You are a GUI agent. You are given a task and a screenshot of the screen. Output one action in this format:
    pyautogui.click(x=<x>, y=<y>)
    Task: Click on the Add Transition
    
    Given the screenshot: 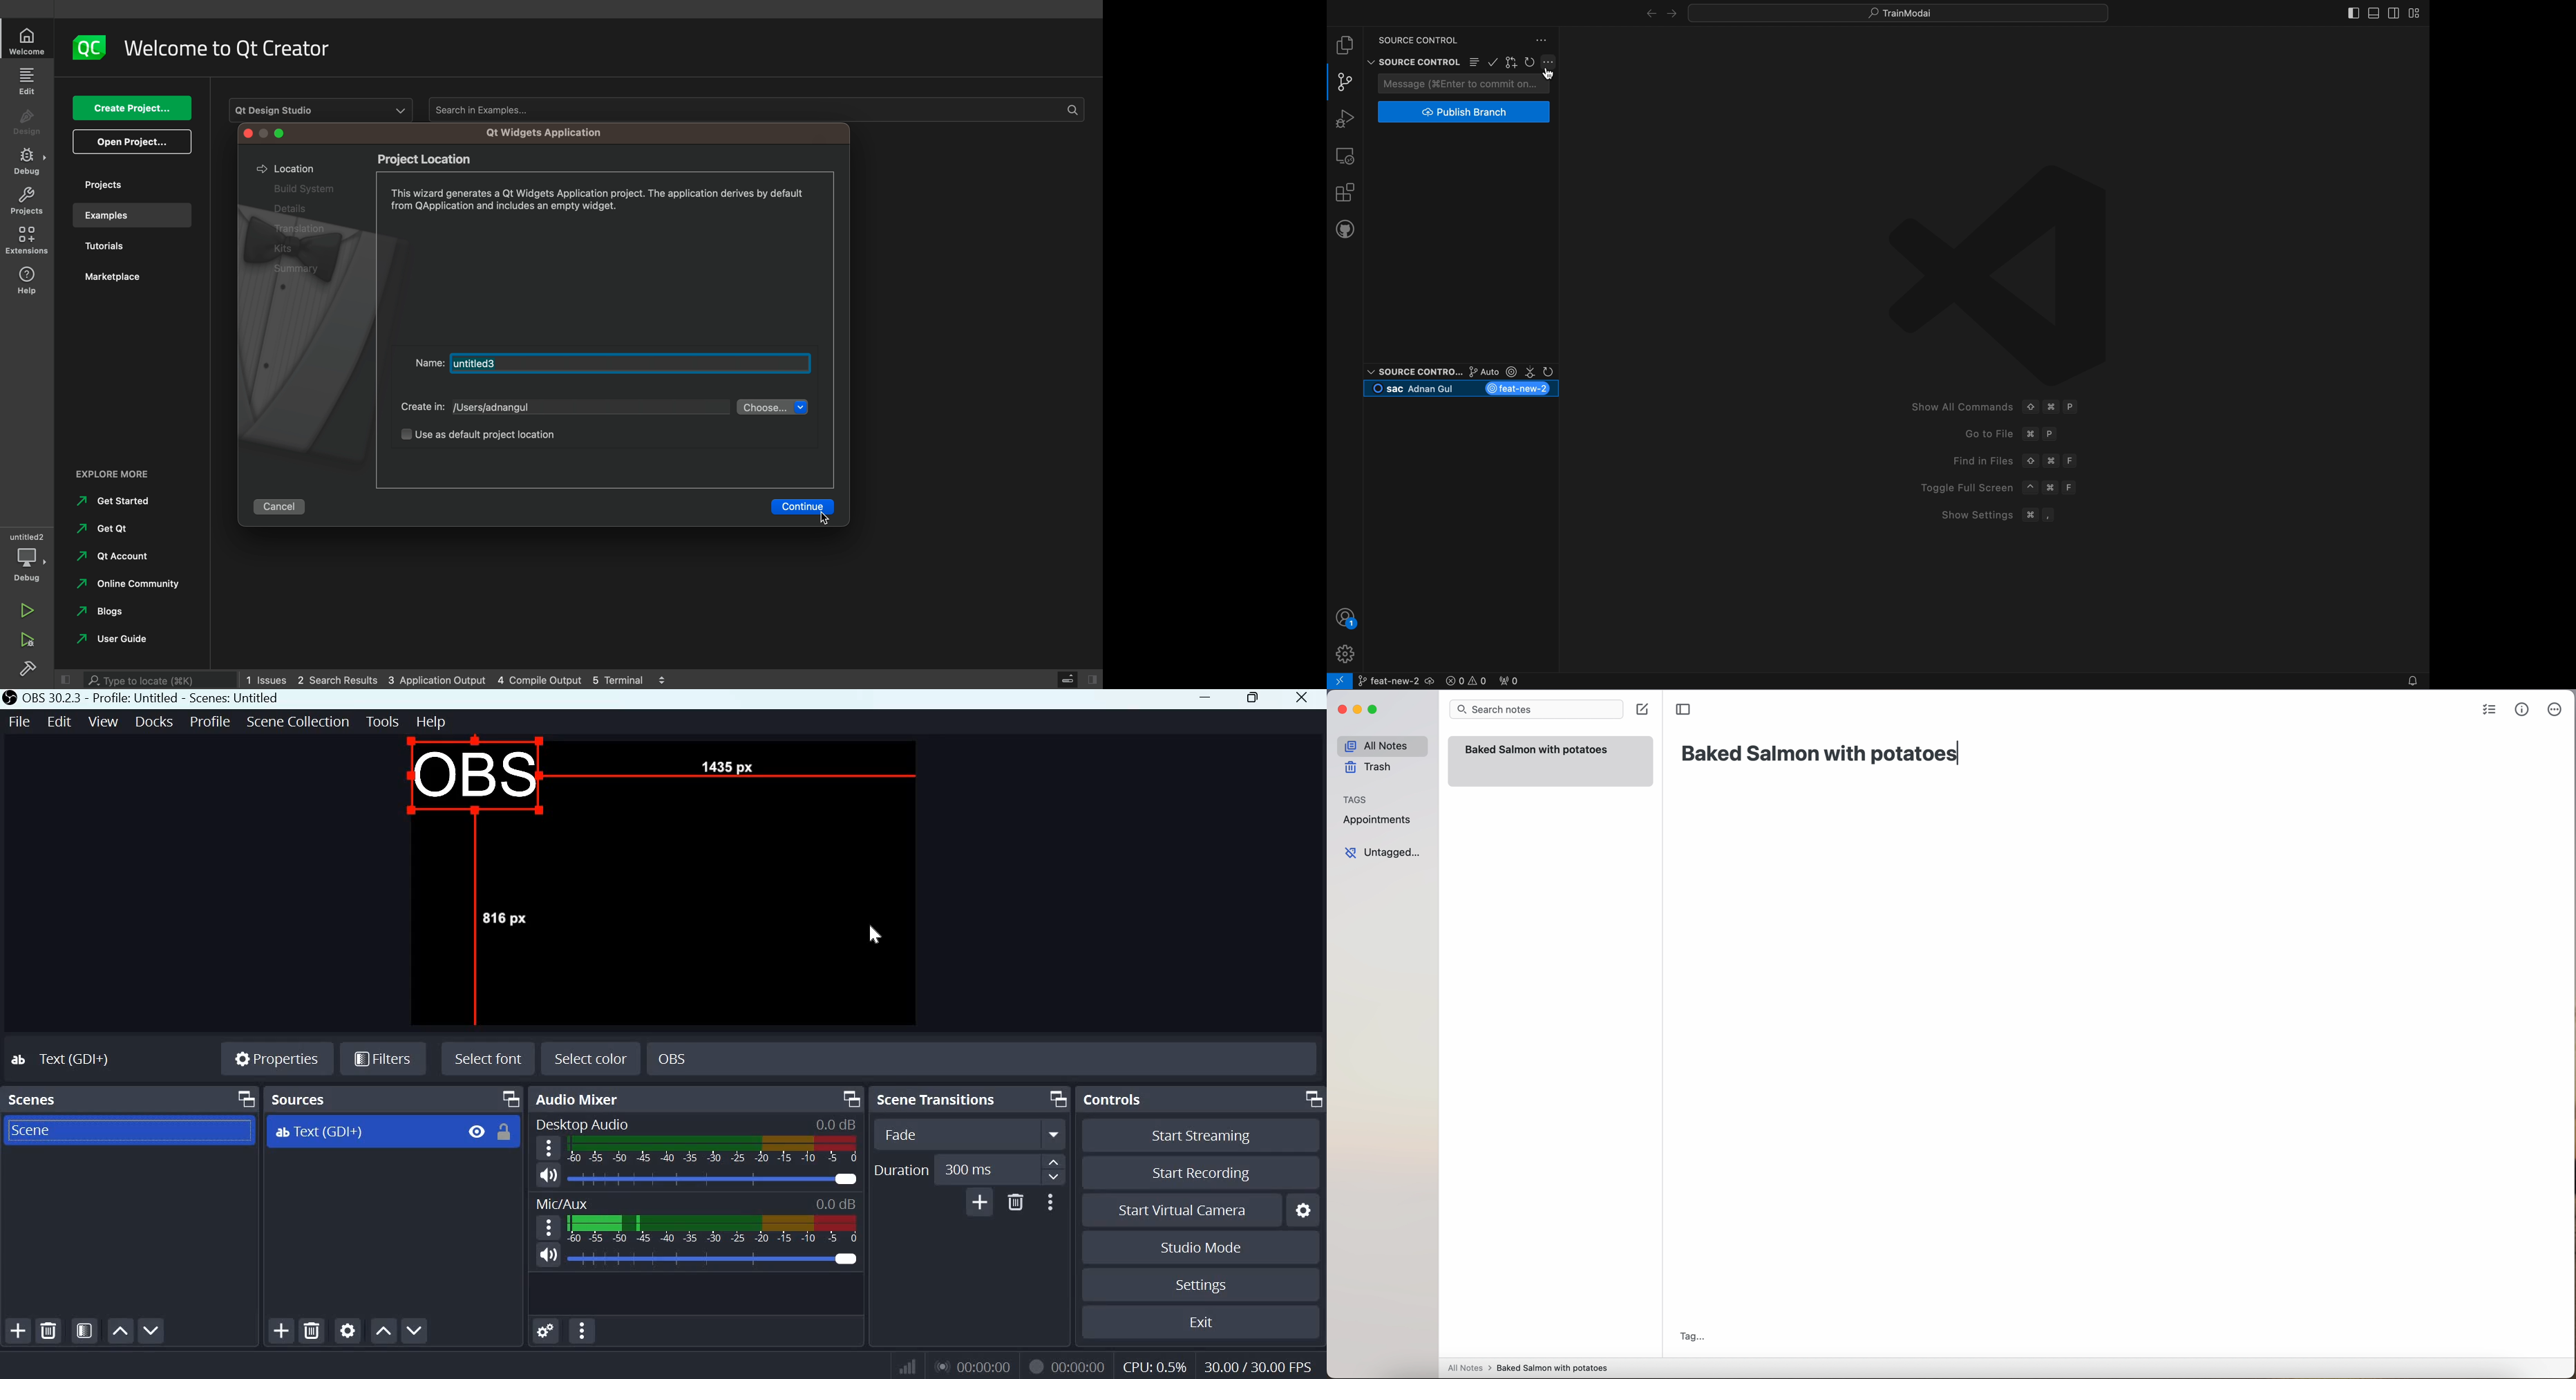 What is the action you would take?
    pyautogui.click(x=980, y=1201)
    